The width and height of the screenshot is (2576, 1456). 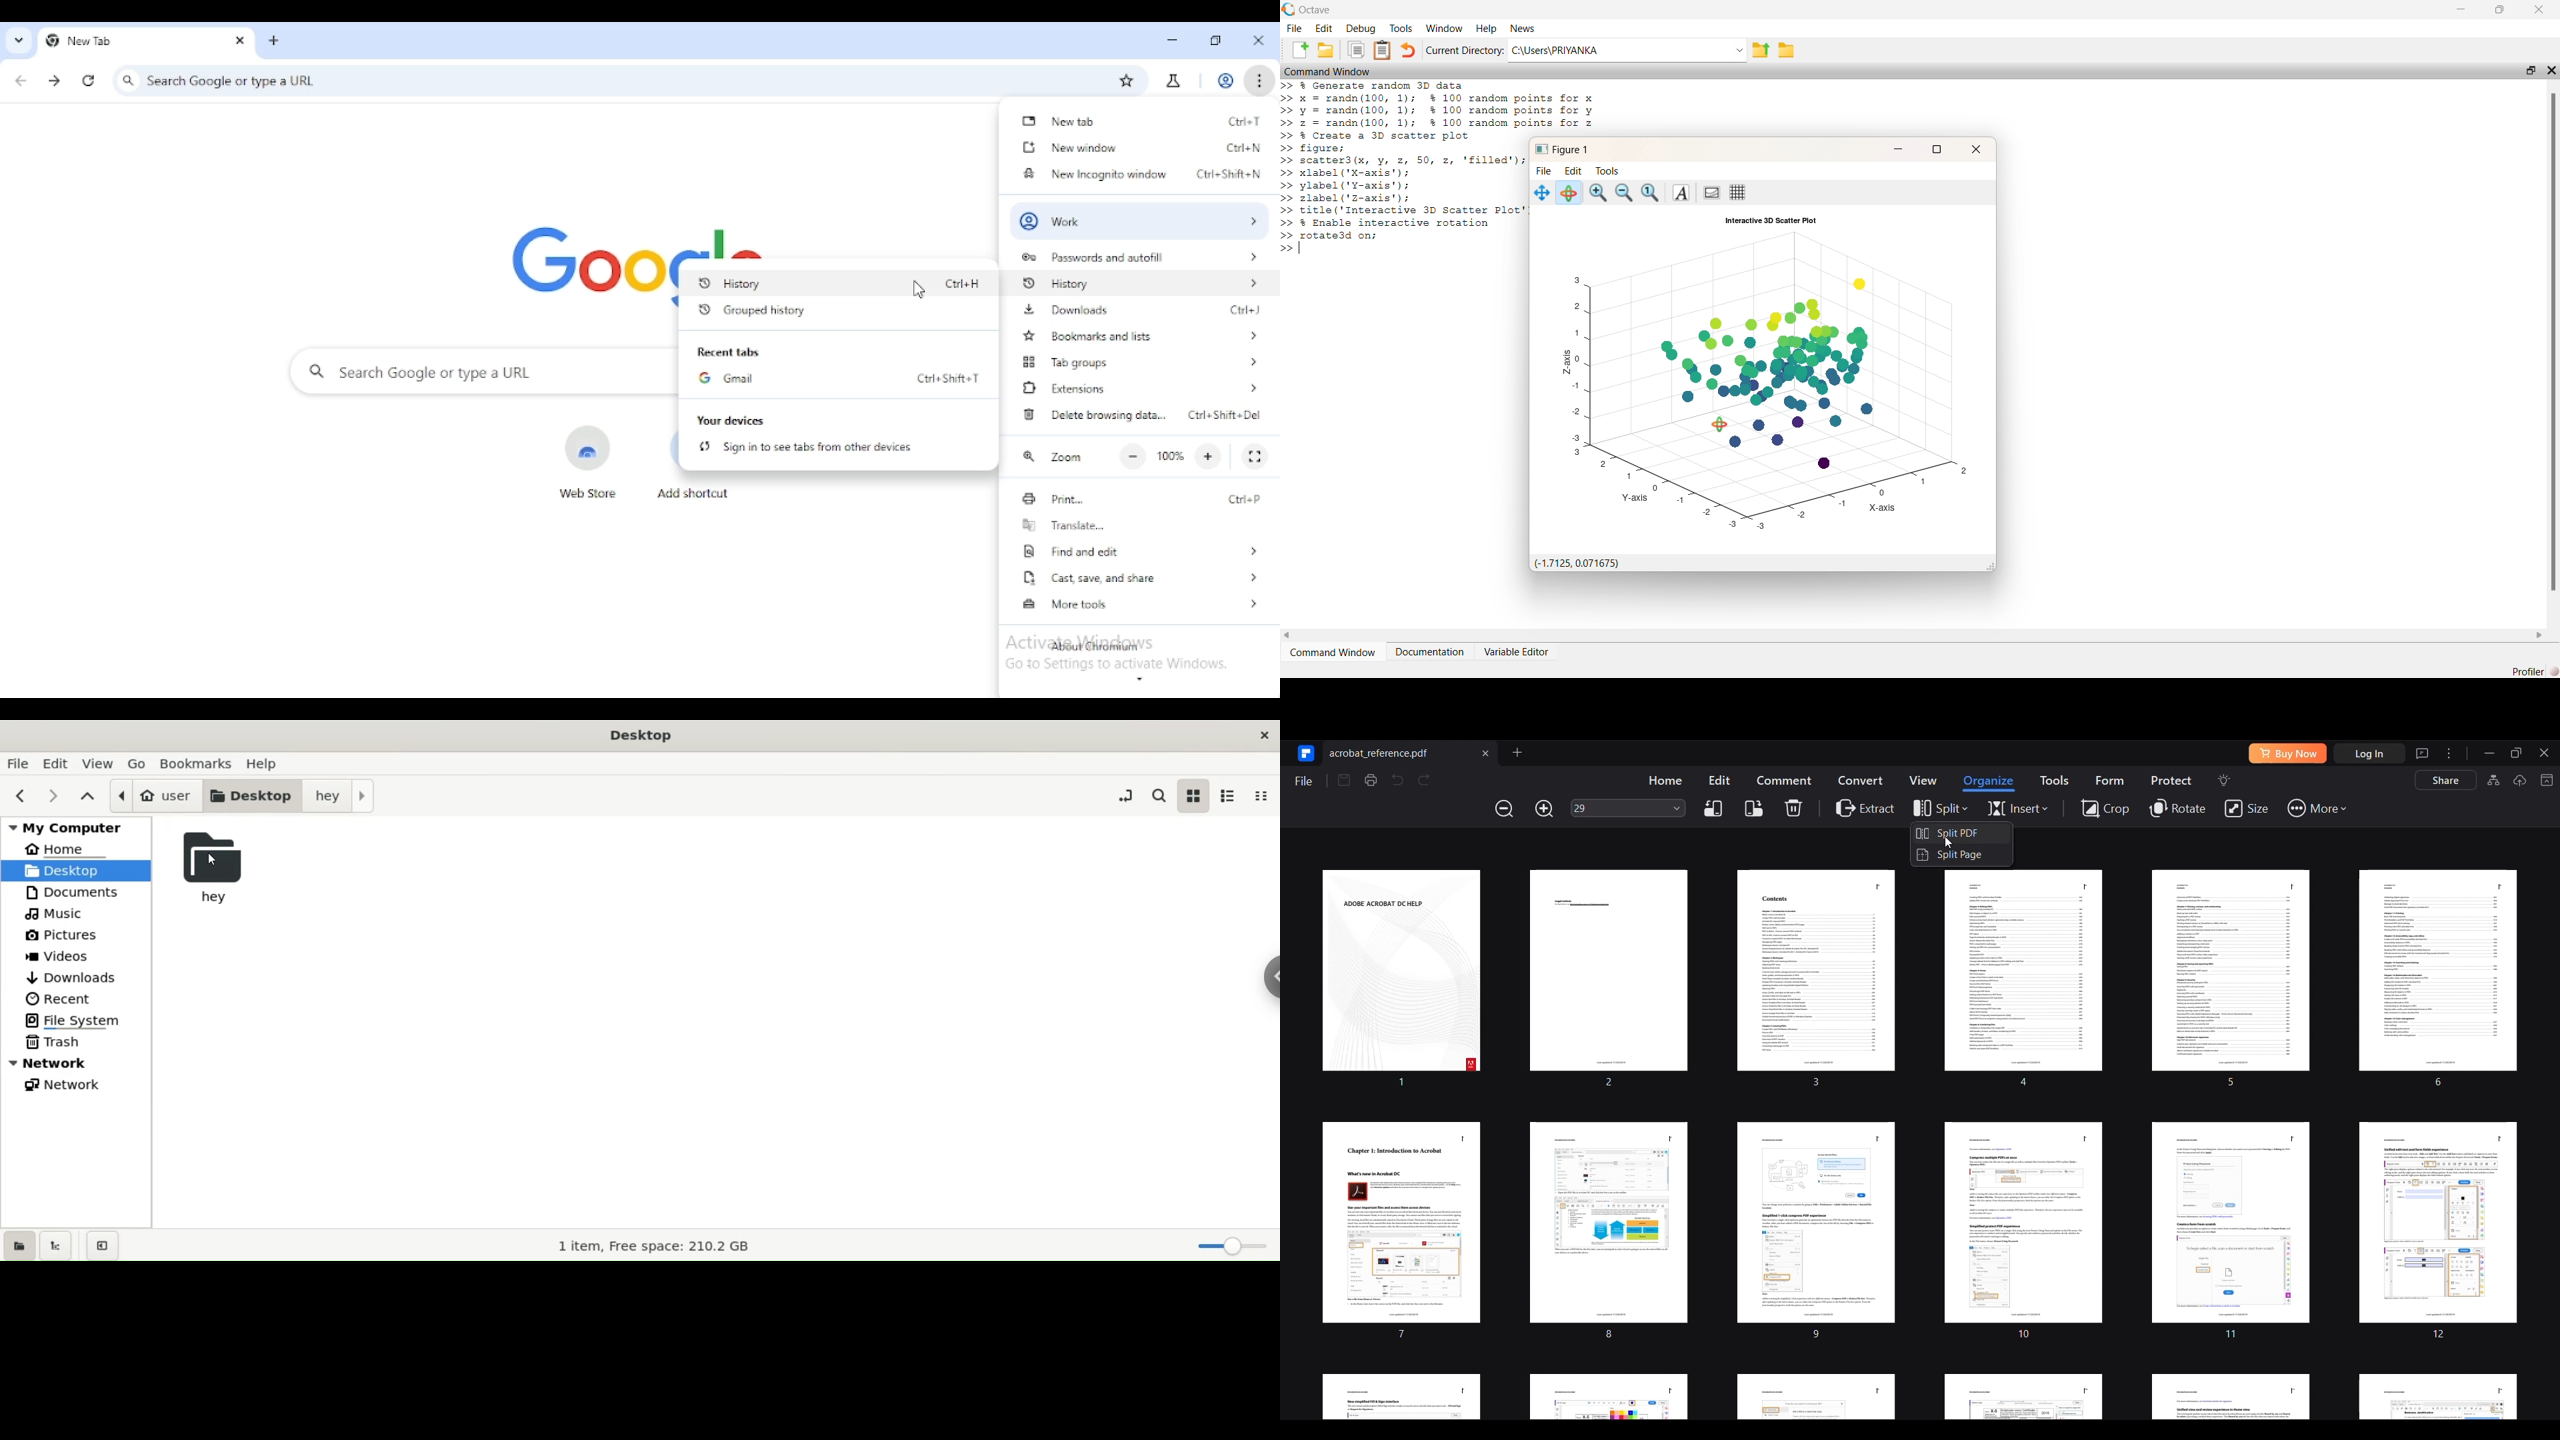 I want to click on network, so click(x=77, y=1085).